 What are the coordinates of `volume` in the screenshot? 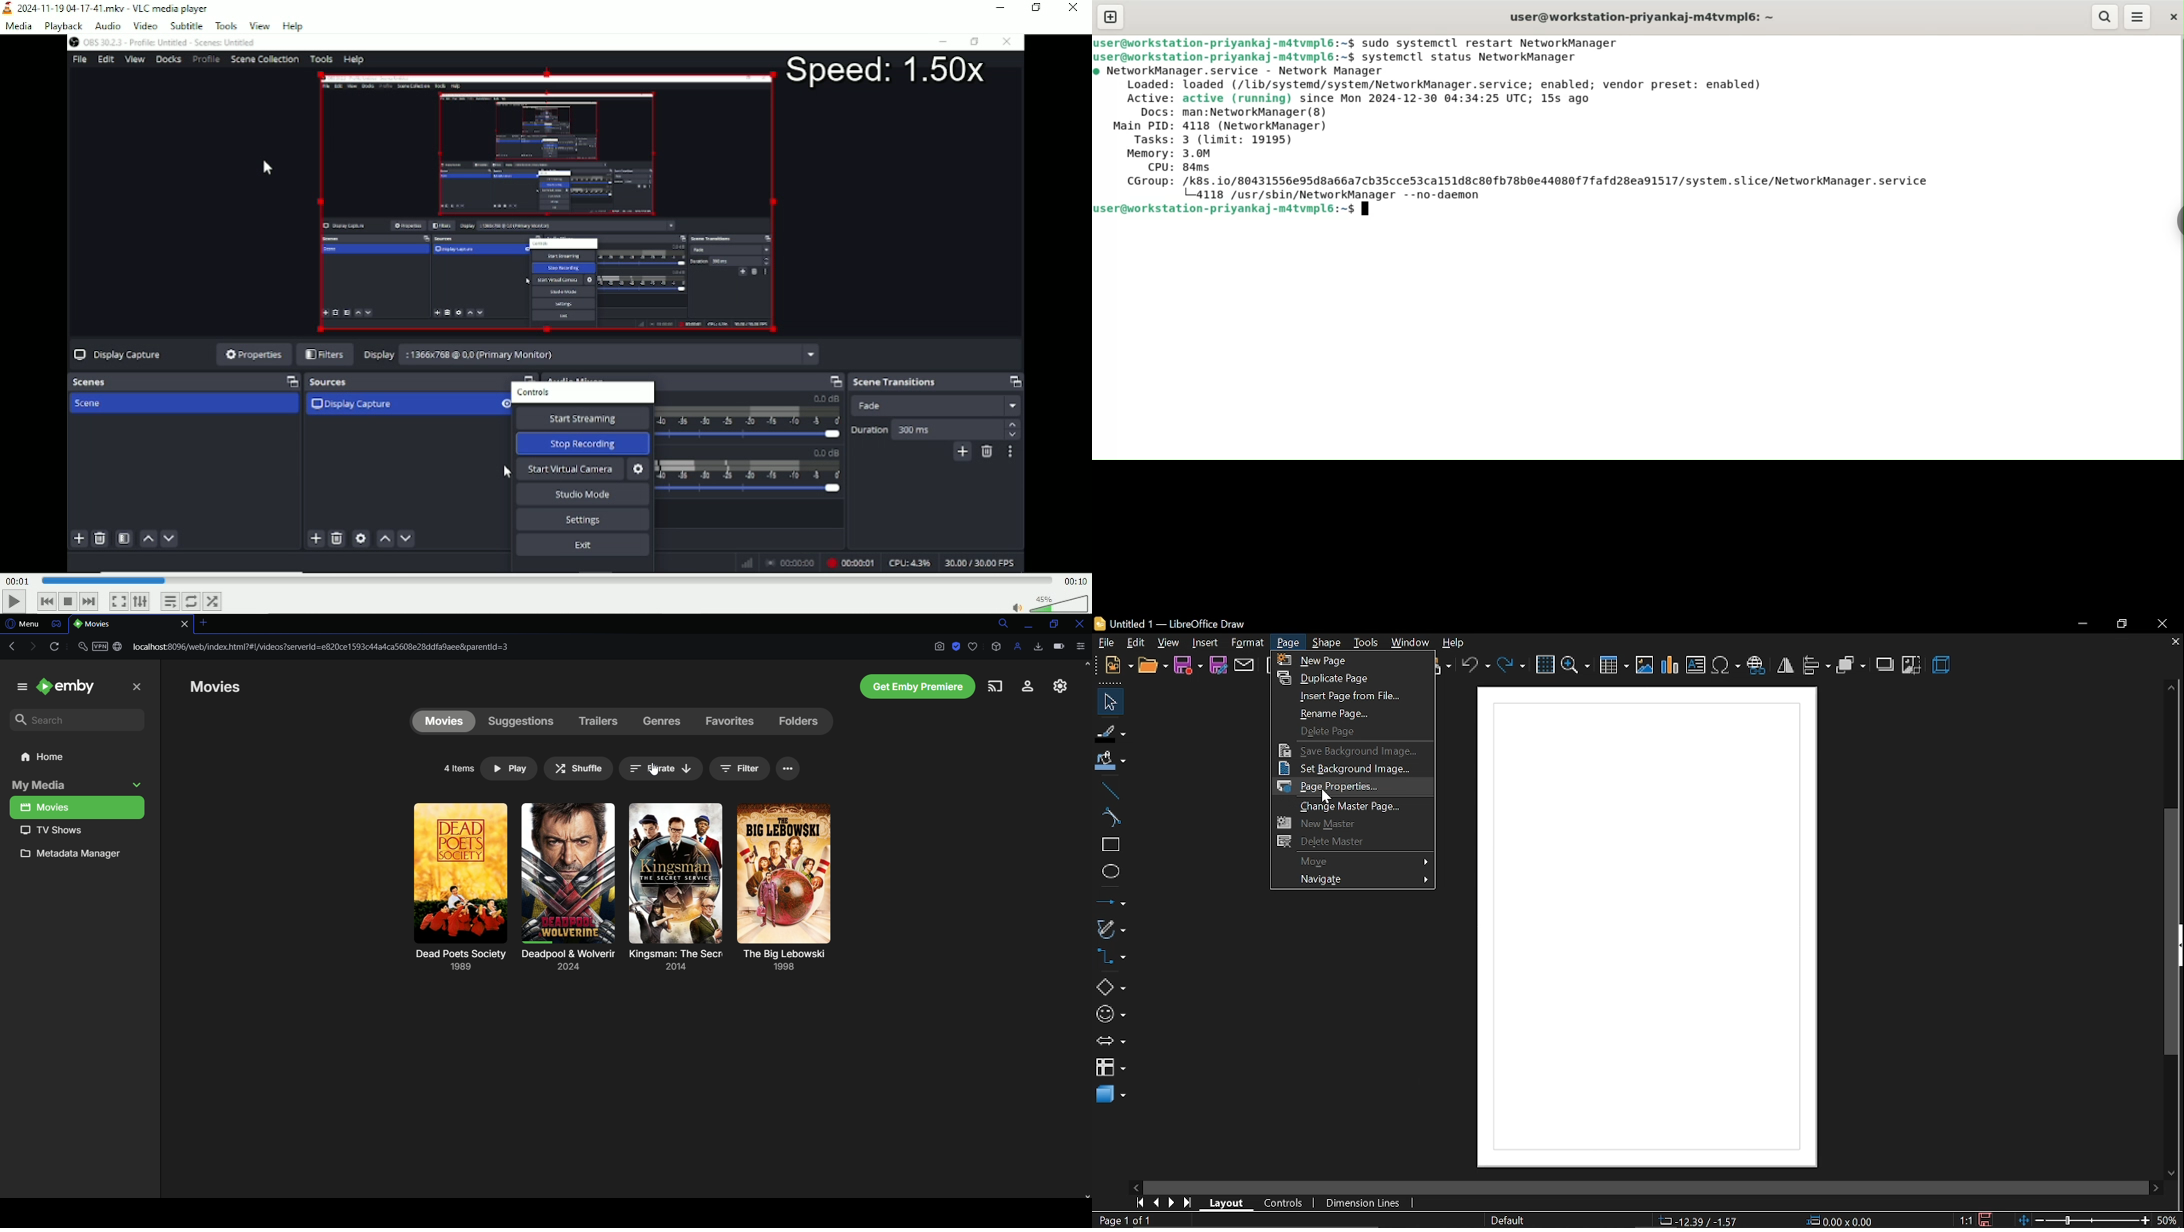 It's located at (1048, 603).